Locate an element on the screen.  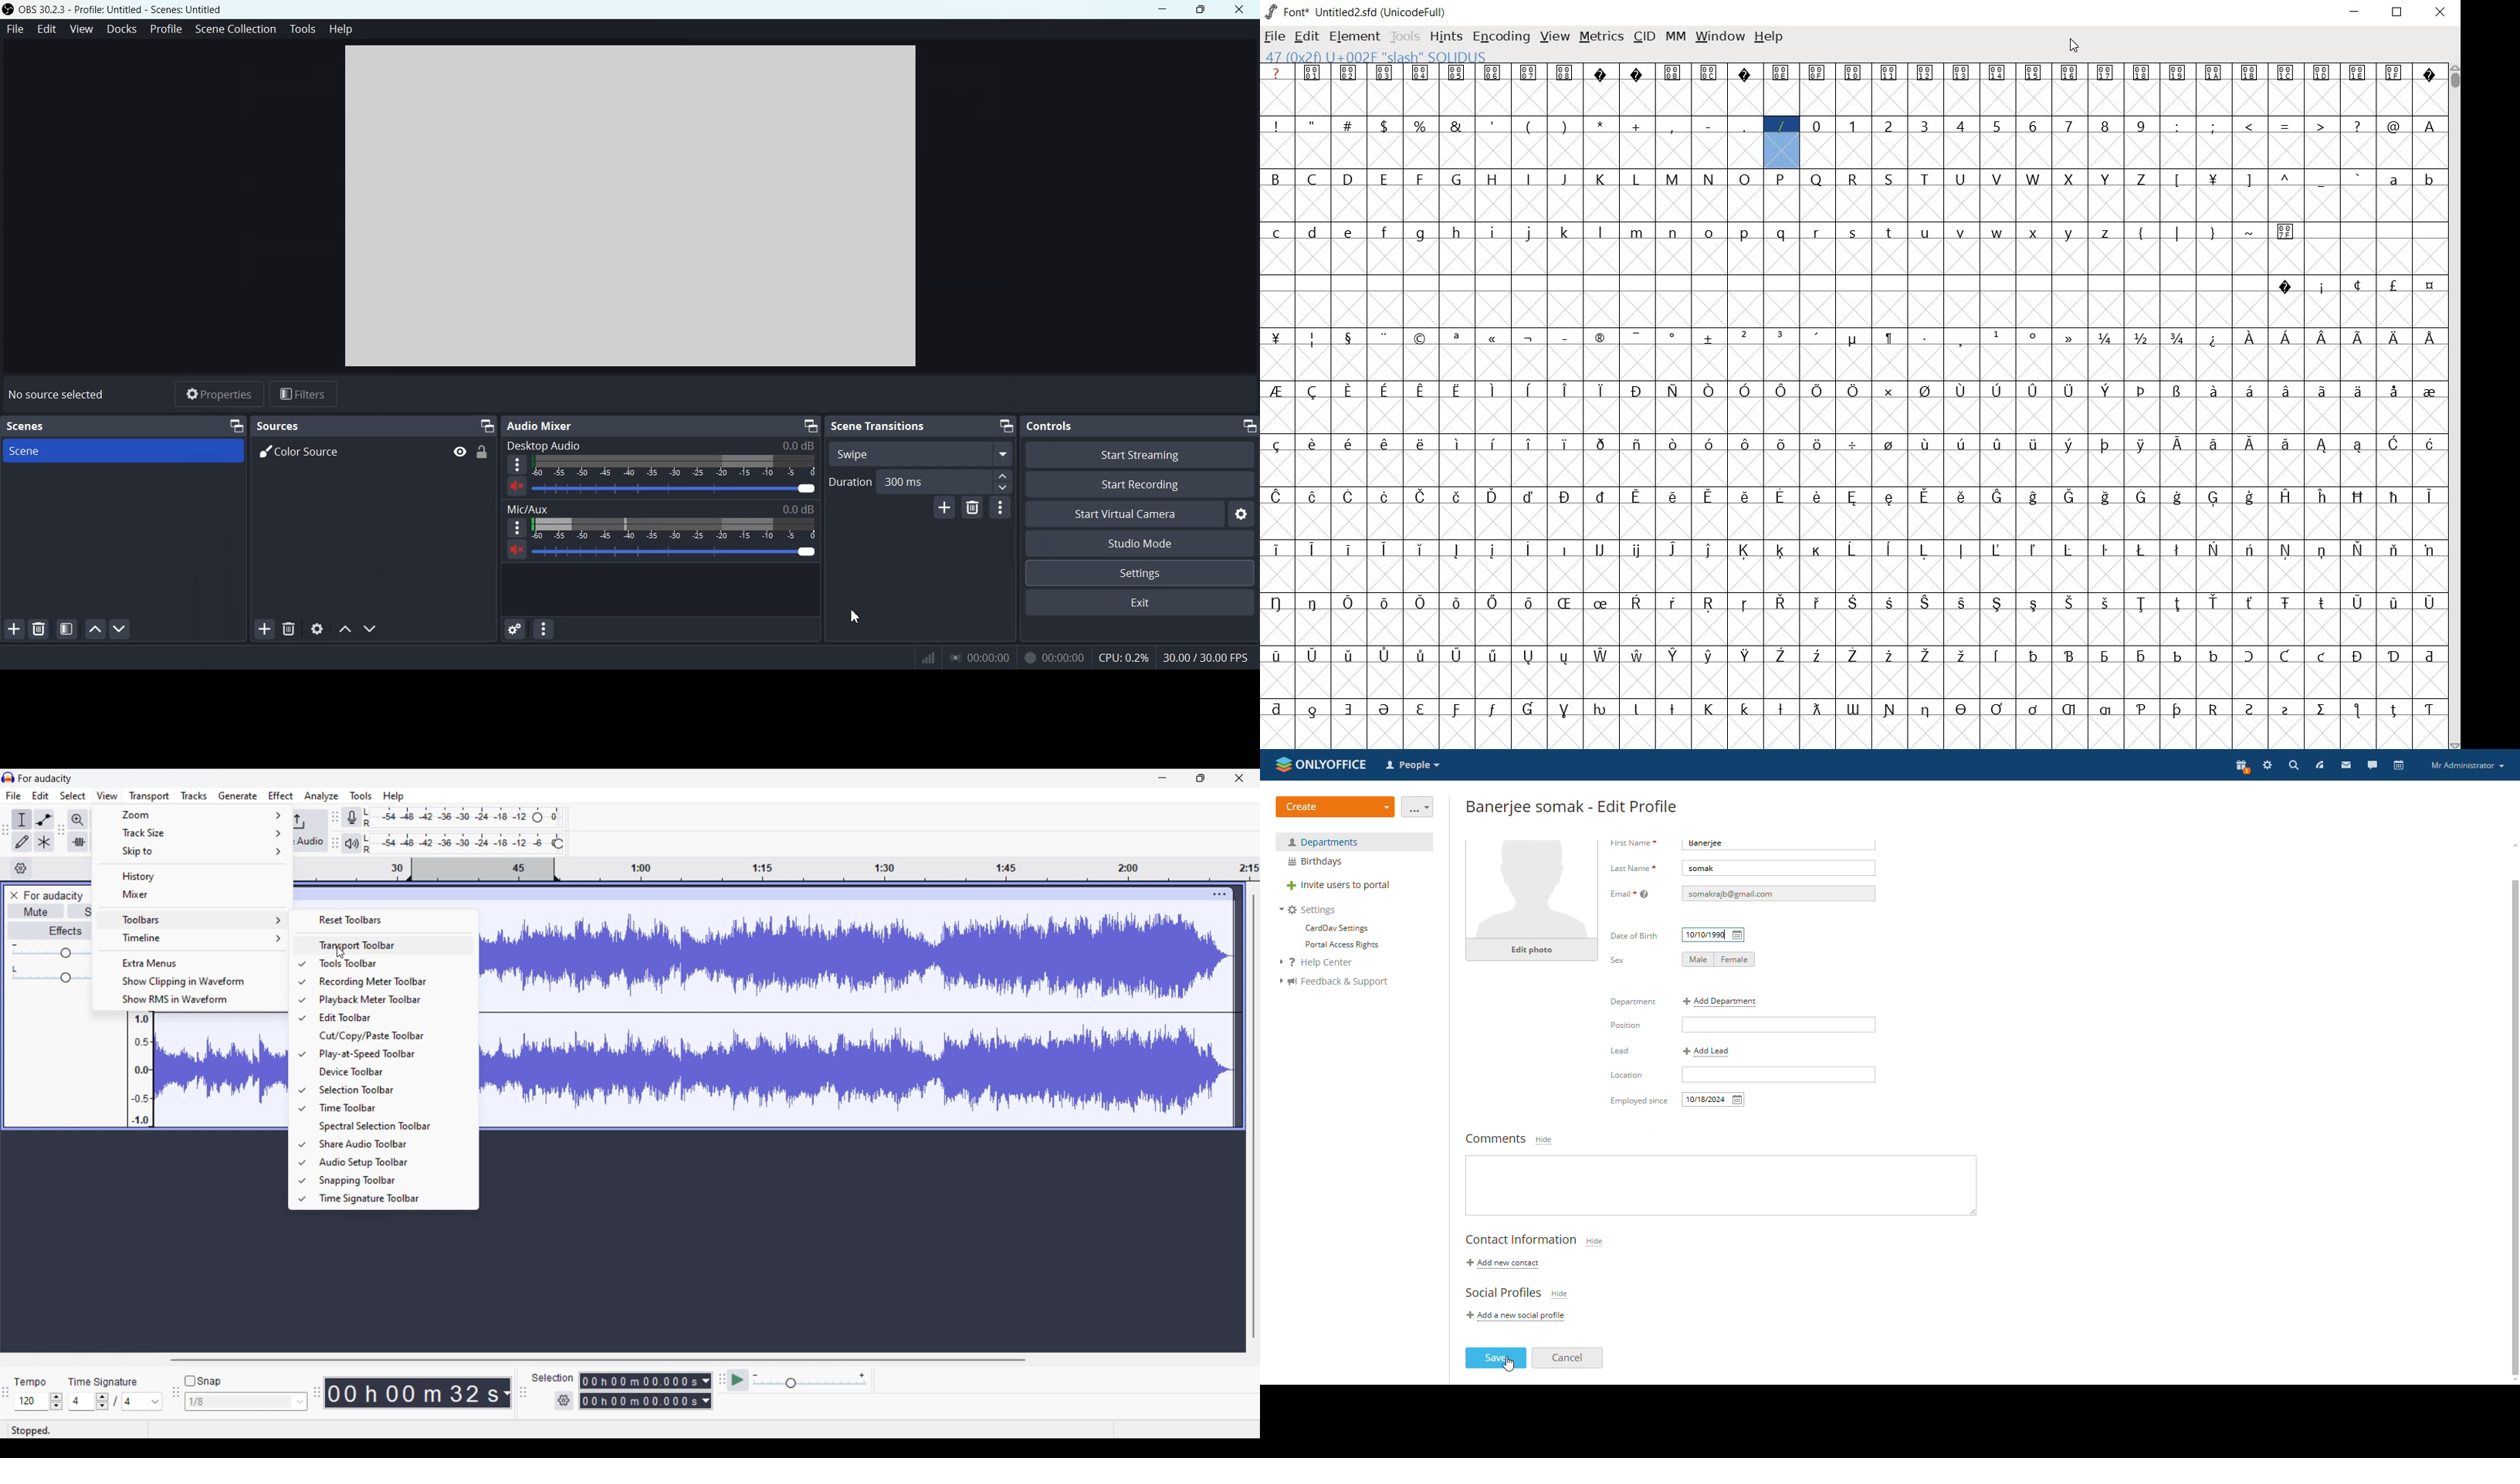
glyph is located at coordinates (1385, 338).